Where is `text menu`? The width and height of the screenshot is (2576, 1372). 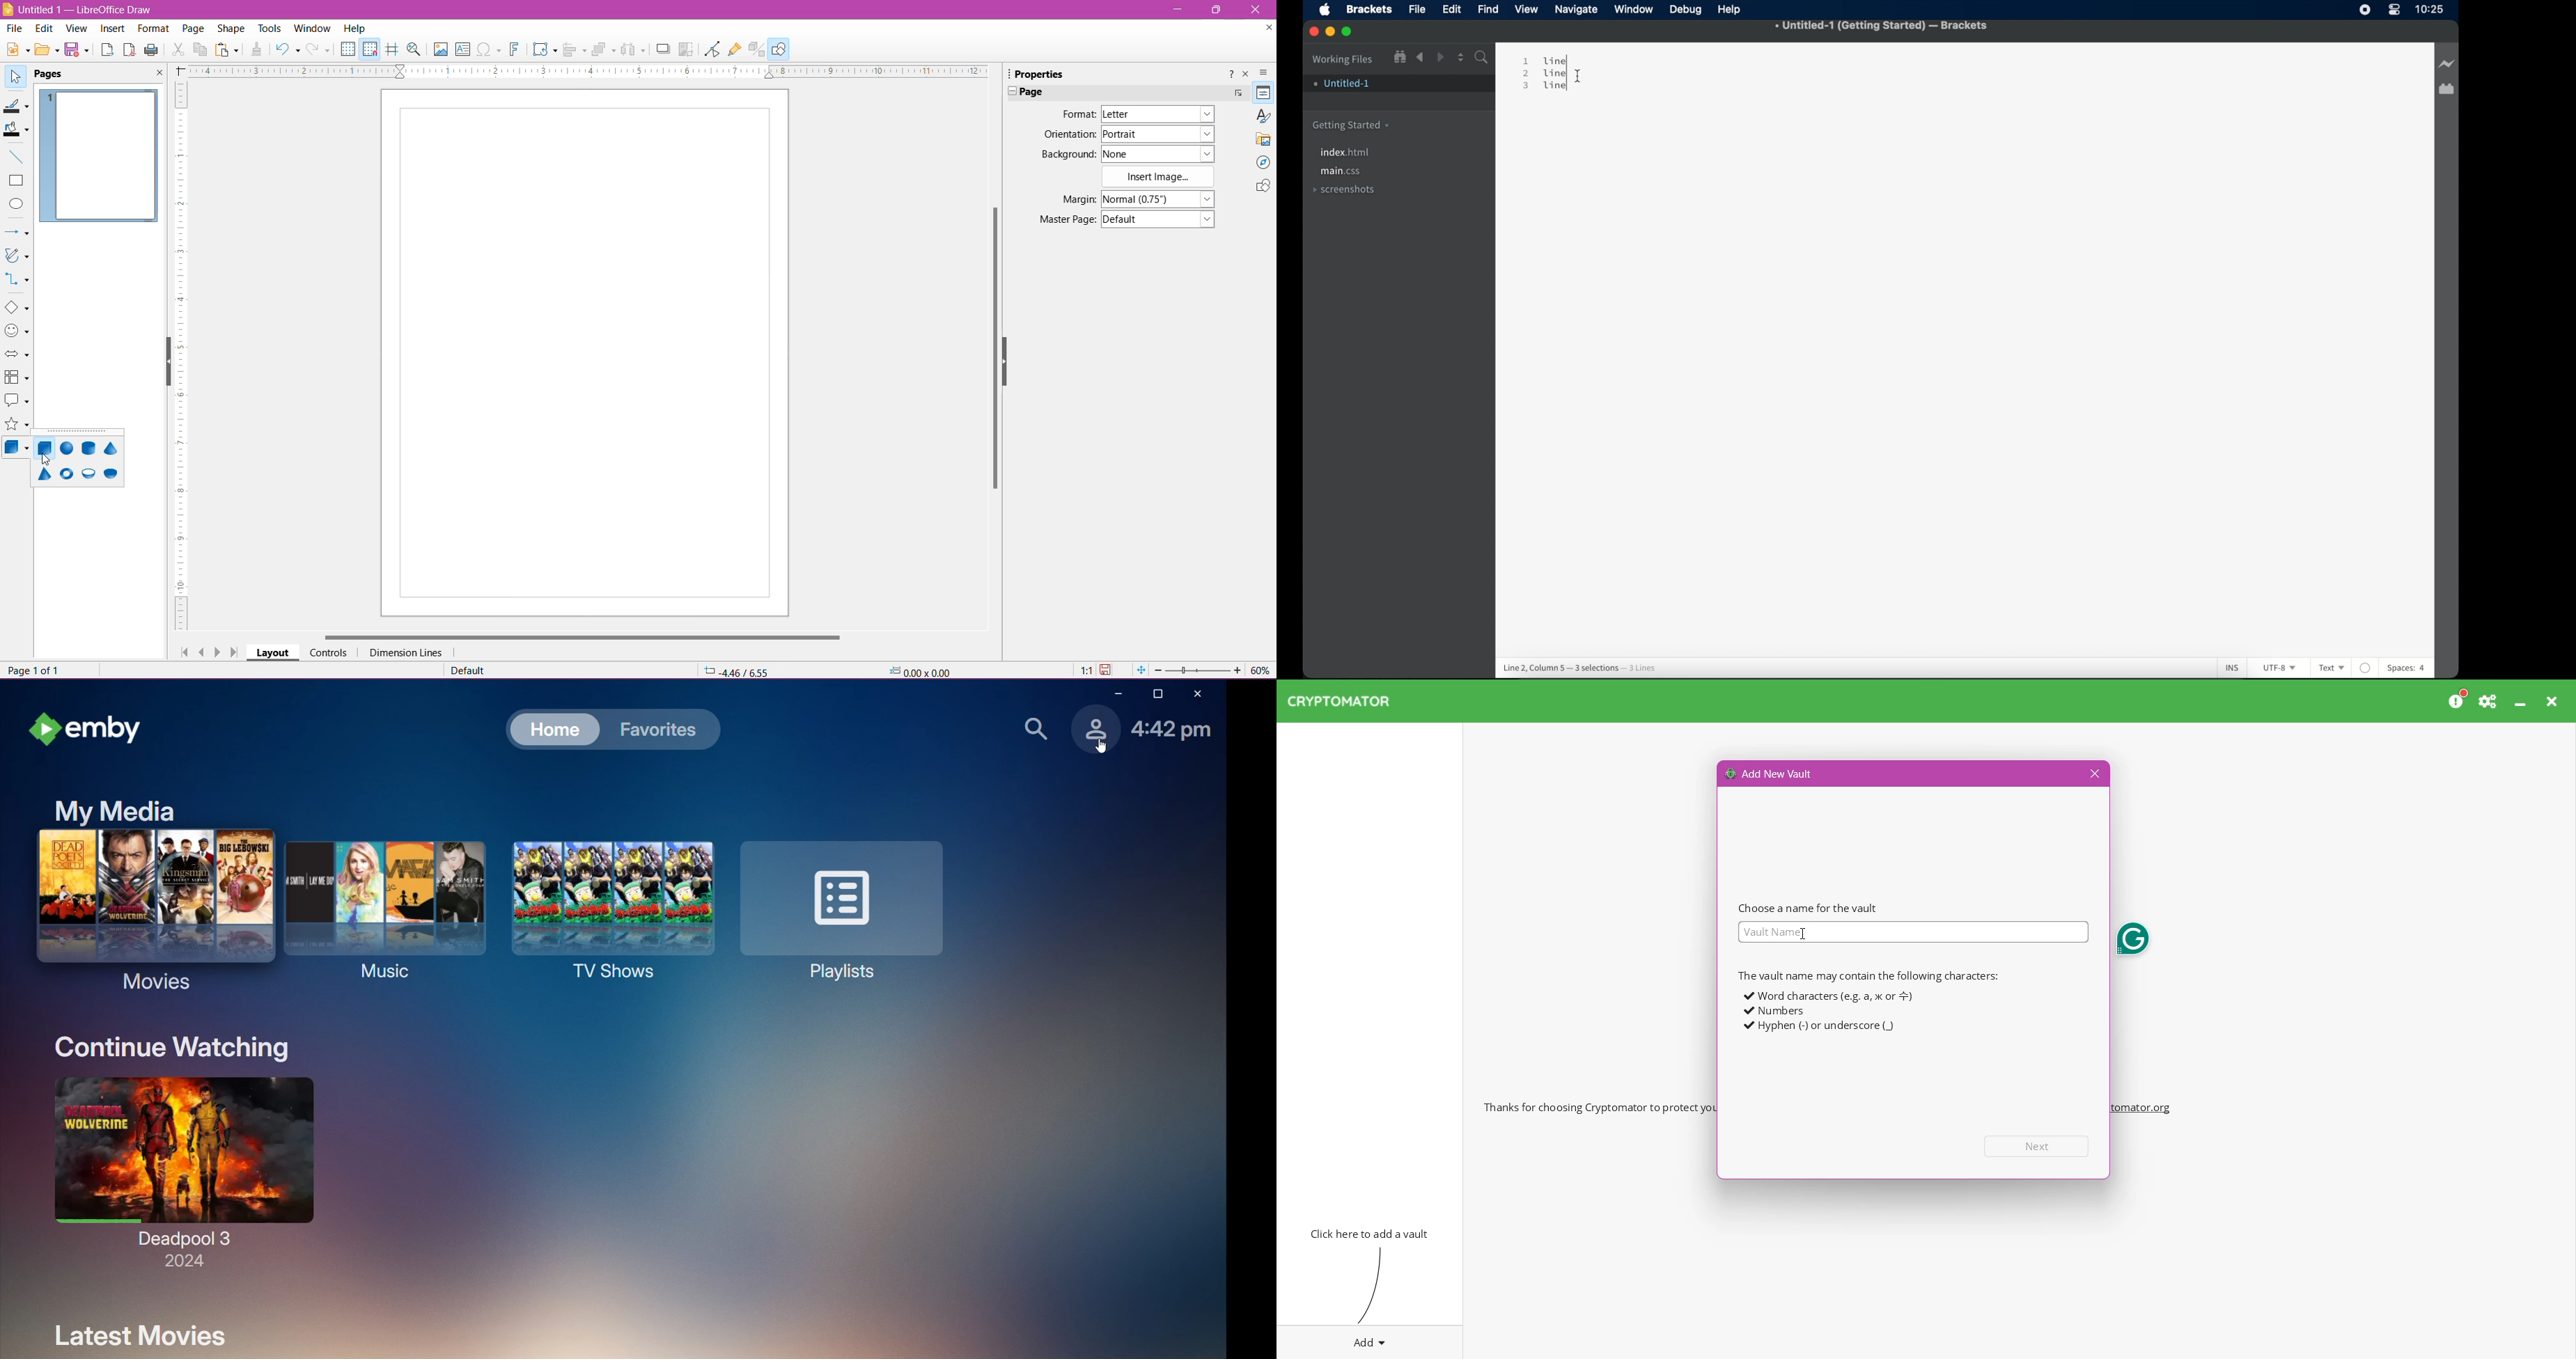
text menu is located at coordinates (2331, 667).